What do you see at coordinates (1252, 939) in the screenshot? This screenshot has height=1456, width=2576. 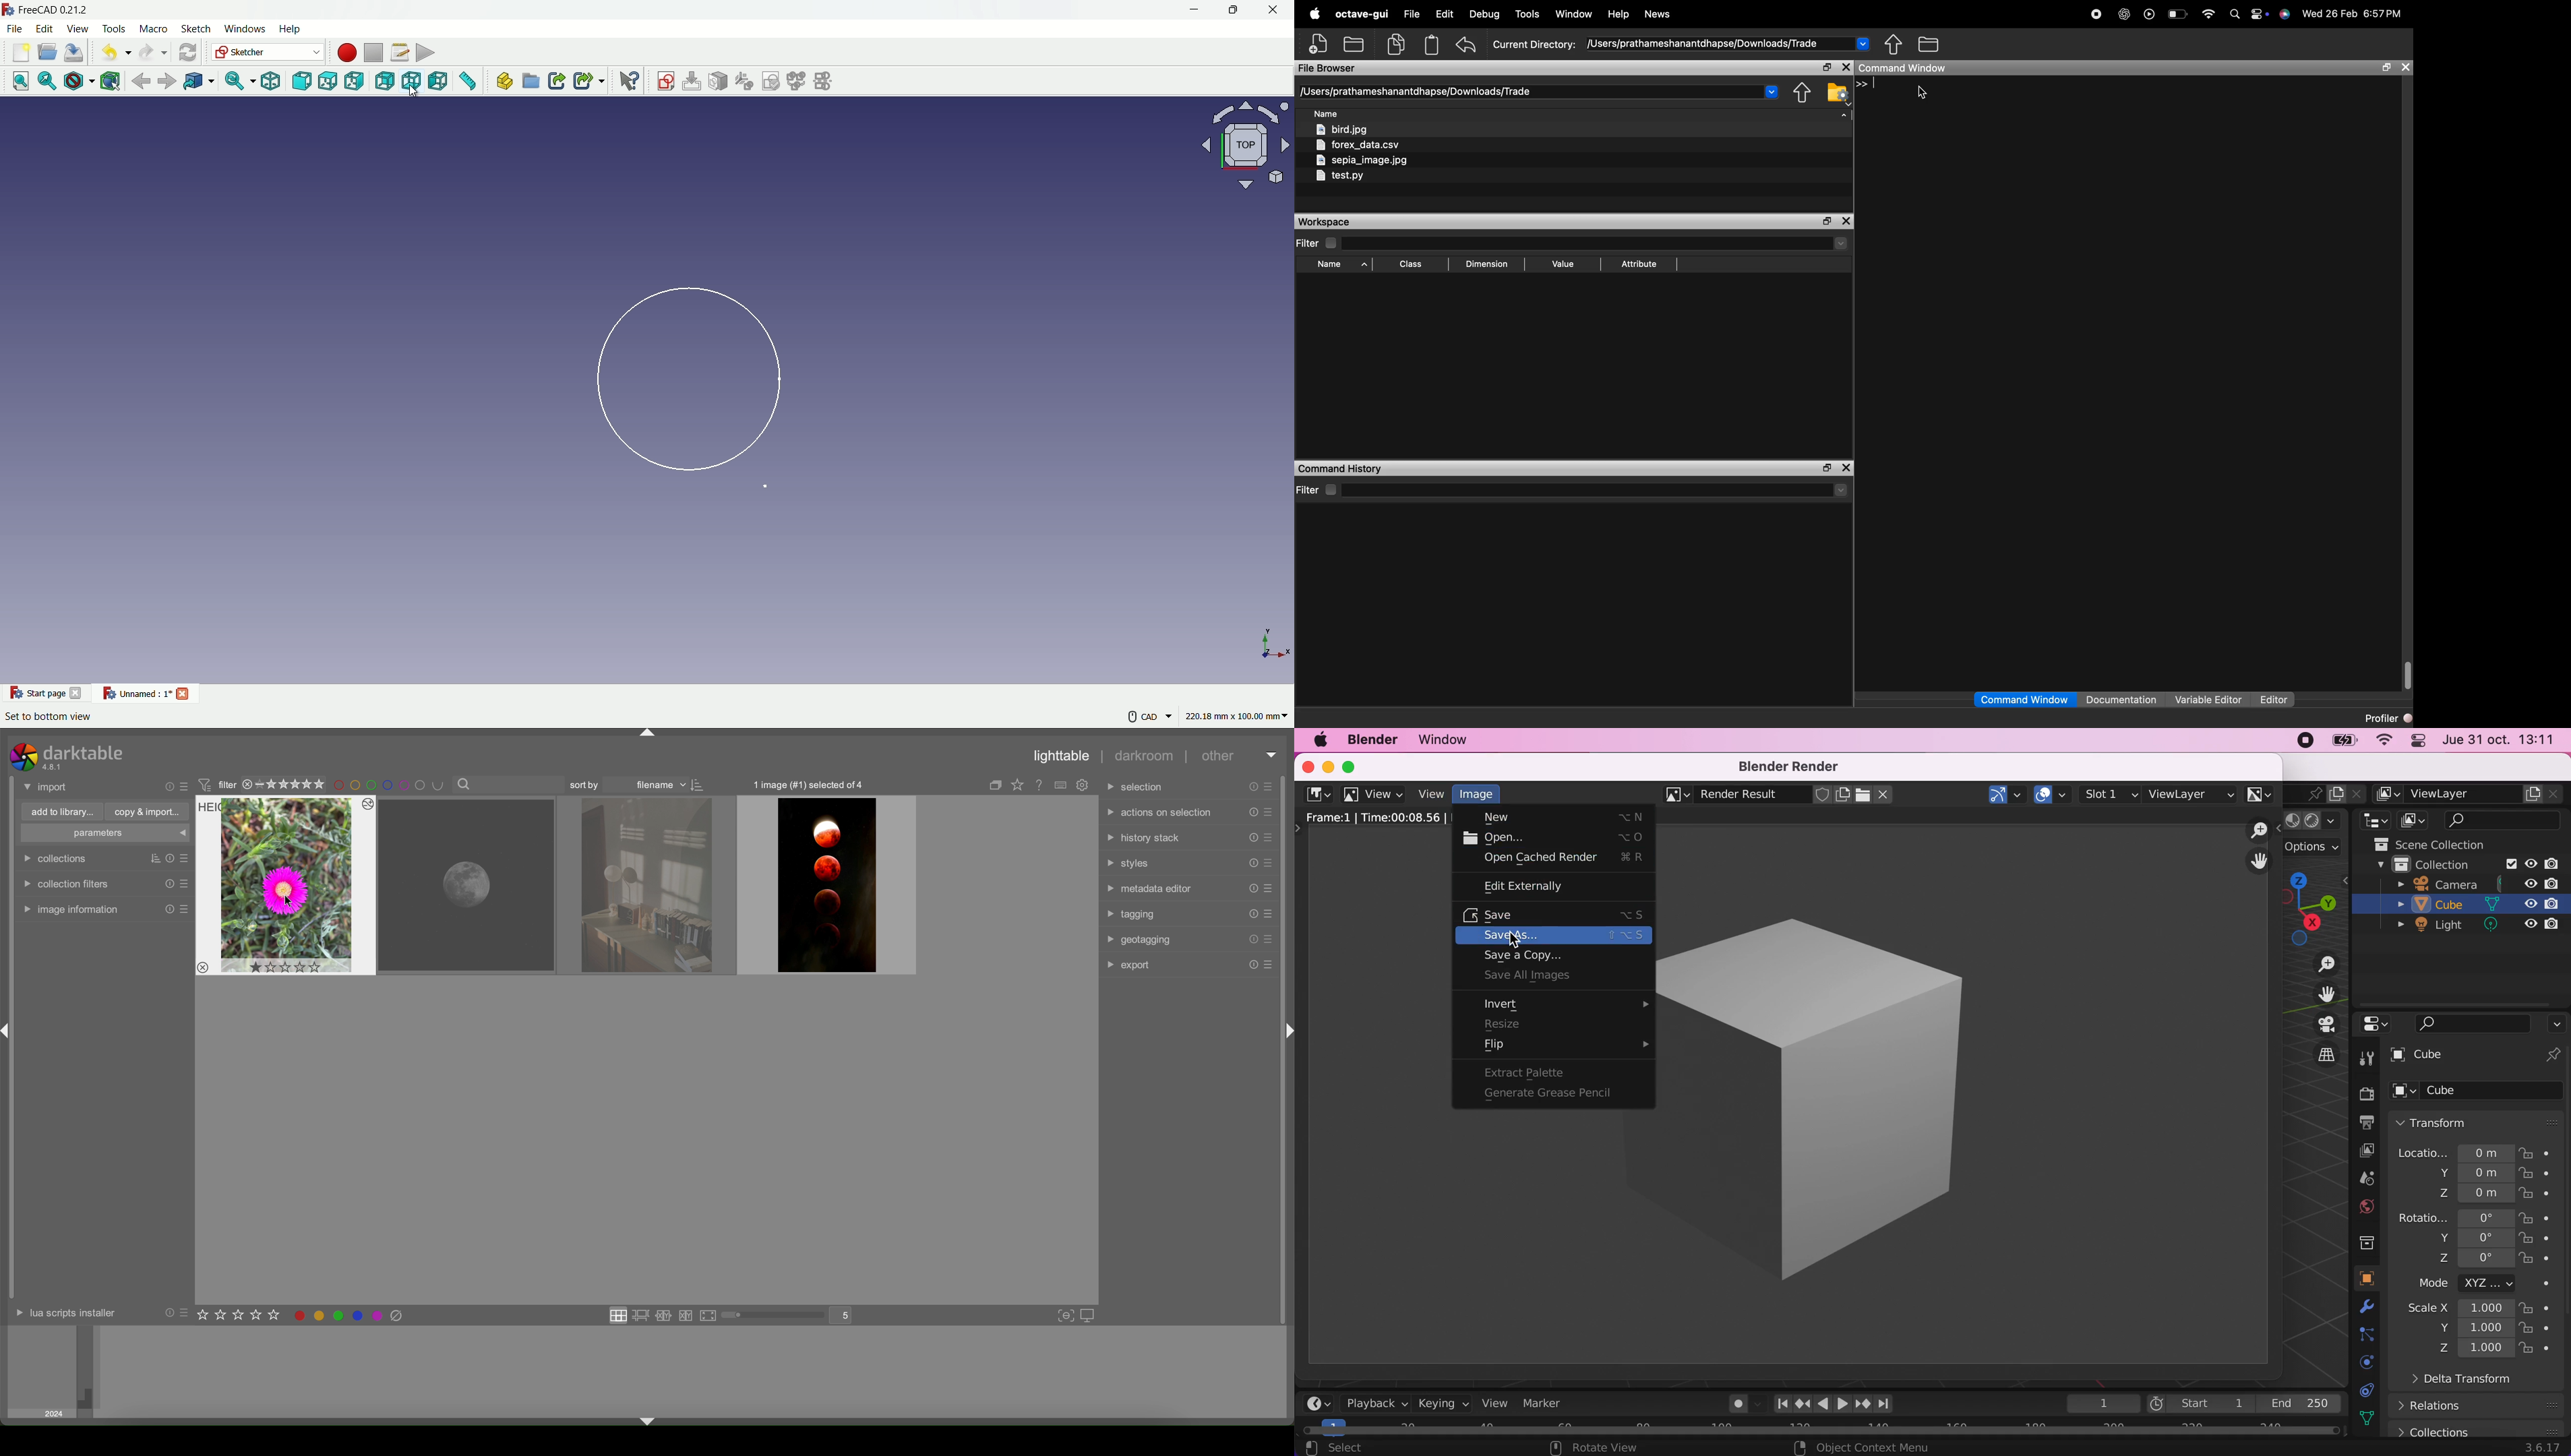 I see `reset presets` at bounding box center [1252, 939].